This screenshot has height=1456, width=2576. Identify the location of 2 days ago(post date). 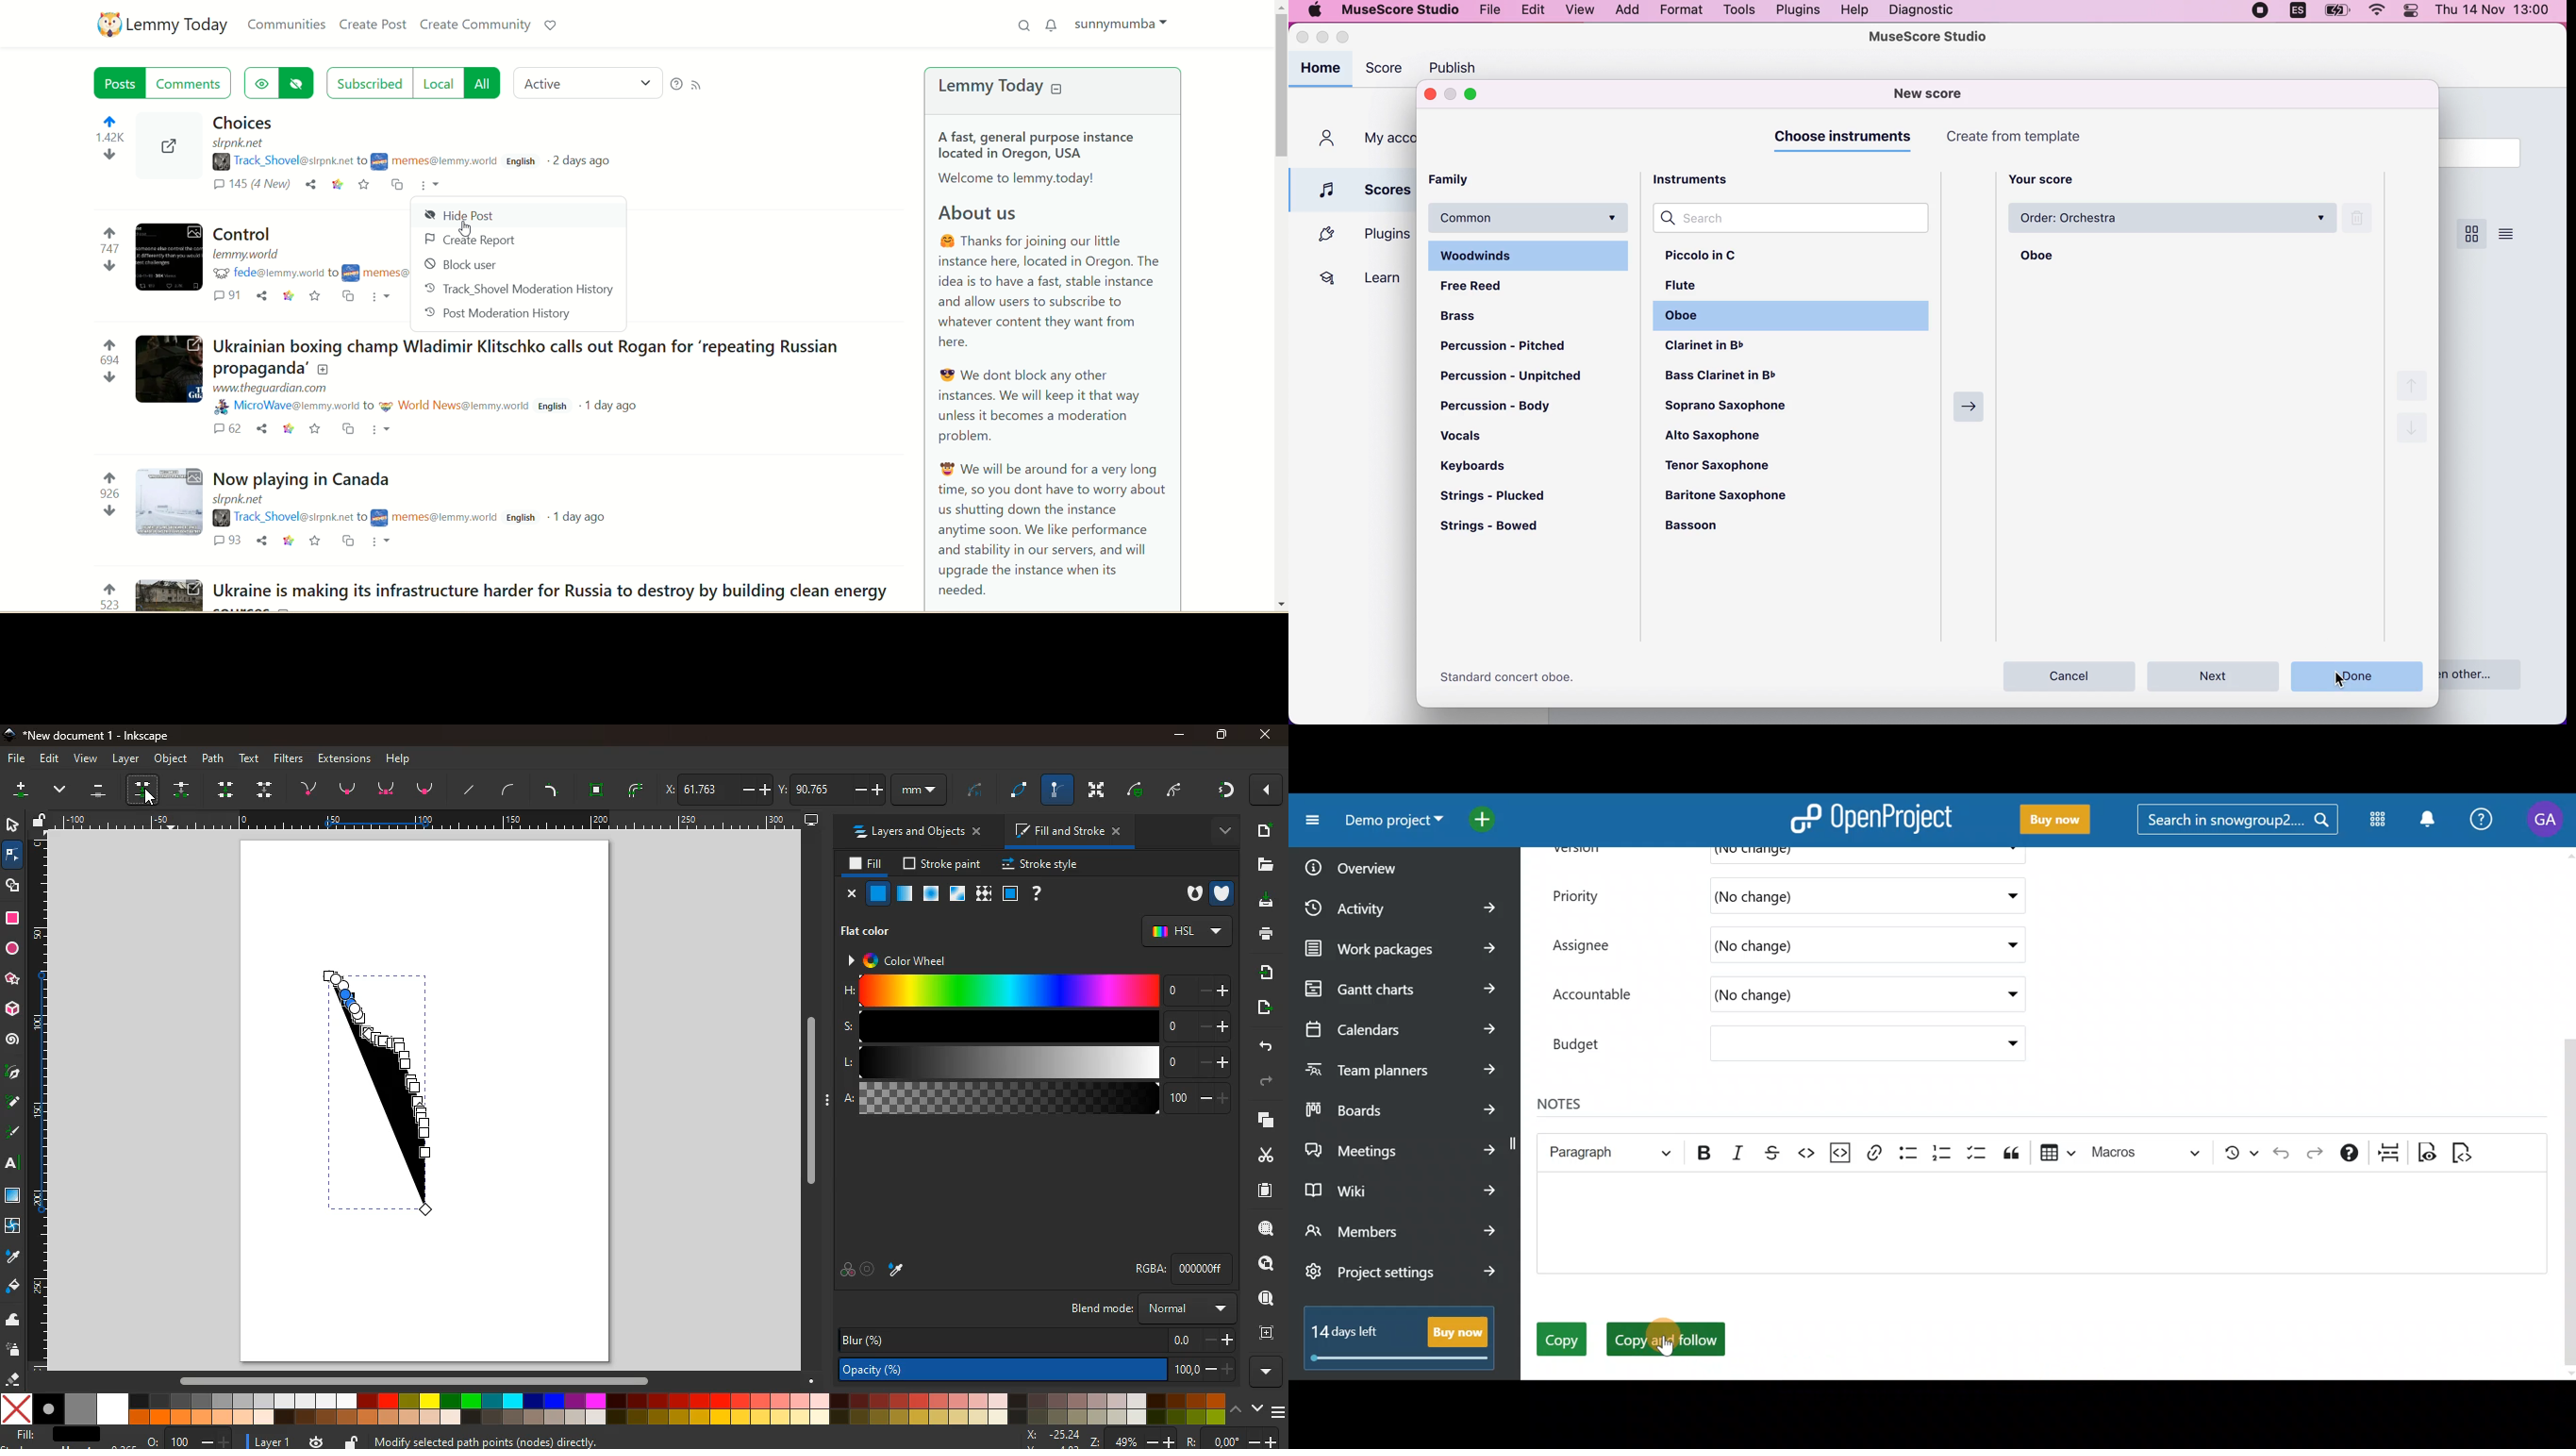
(589, 164).